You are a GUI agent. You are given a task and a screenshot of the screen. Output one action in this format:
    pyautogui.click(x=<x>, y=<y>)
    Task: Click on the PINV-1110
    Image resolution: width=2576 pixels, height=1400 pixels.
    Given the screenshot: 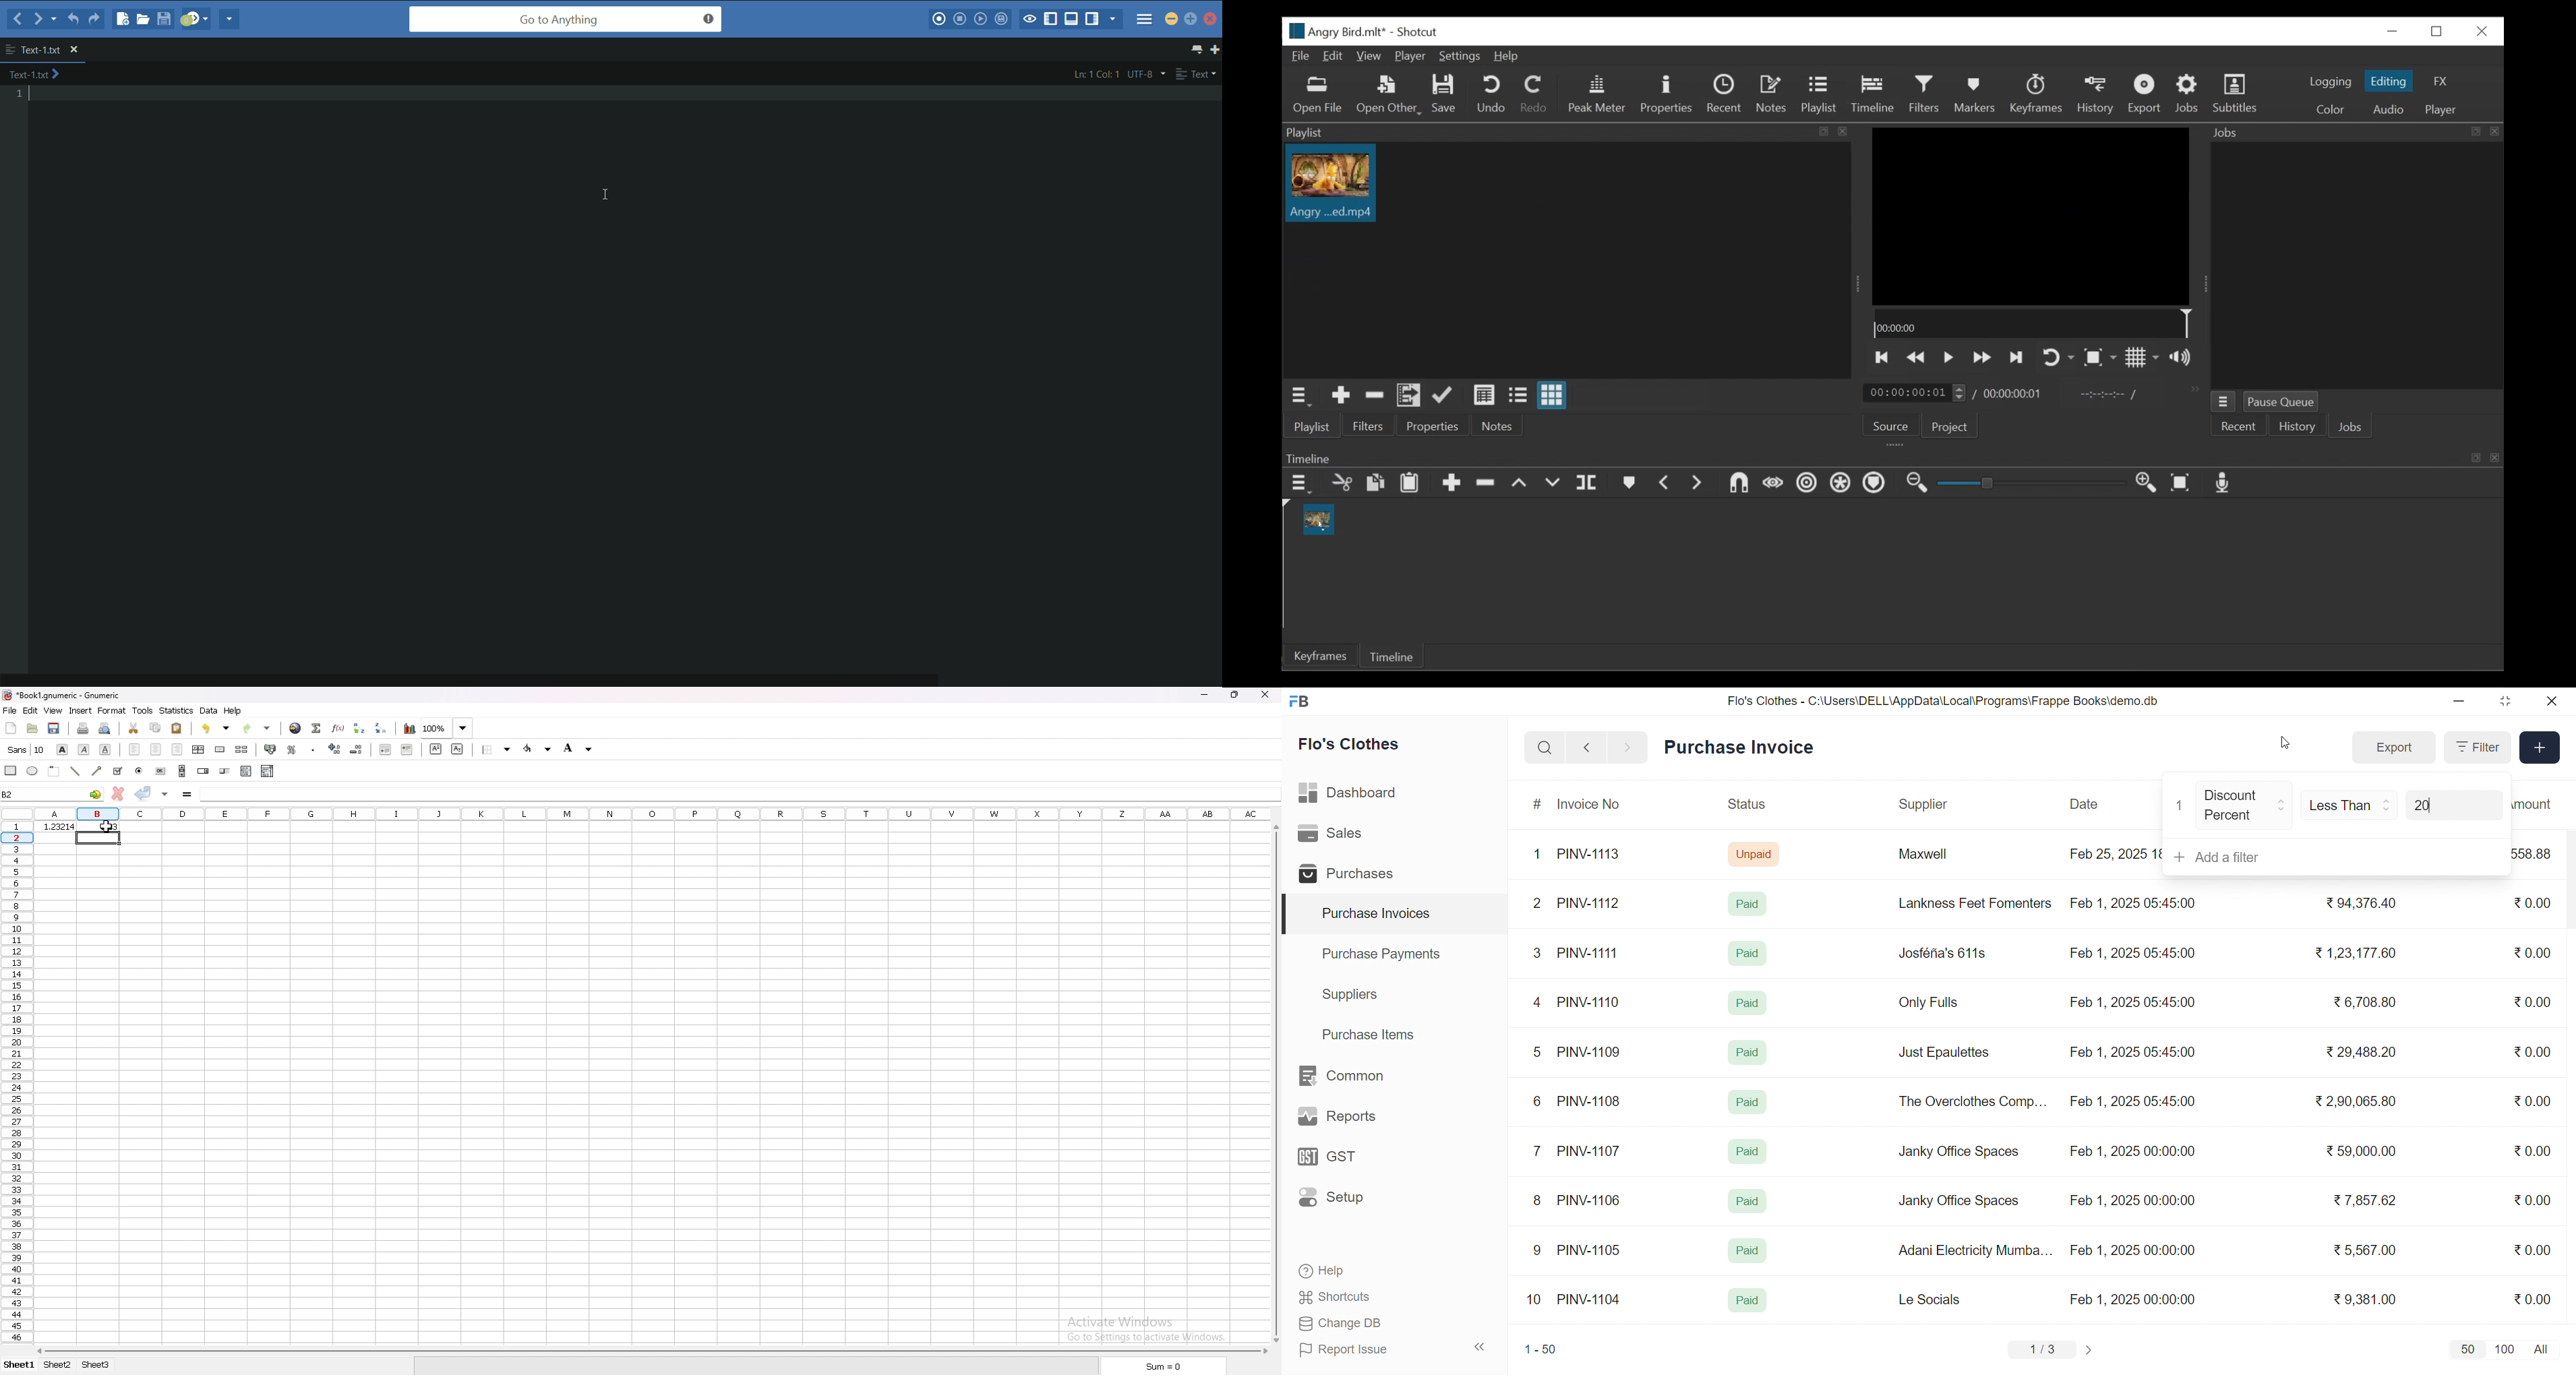 What is the action you would take?
    pyautogui.click(x=1590, y=1002)
    